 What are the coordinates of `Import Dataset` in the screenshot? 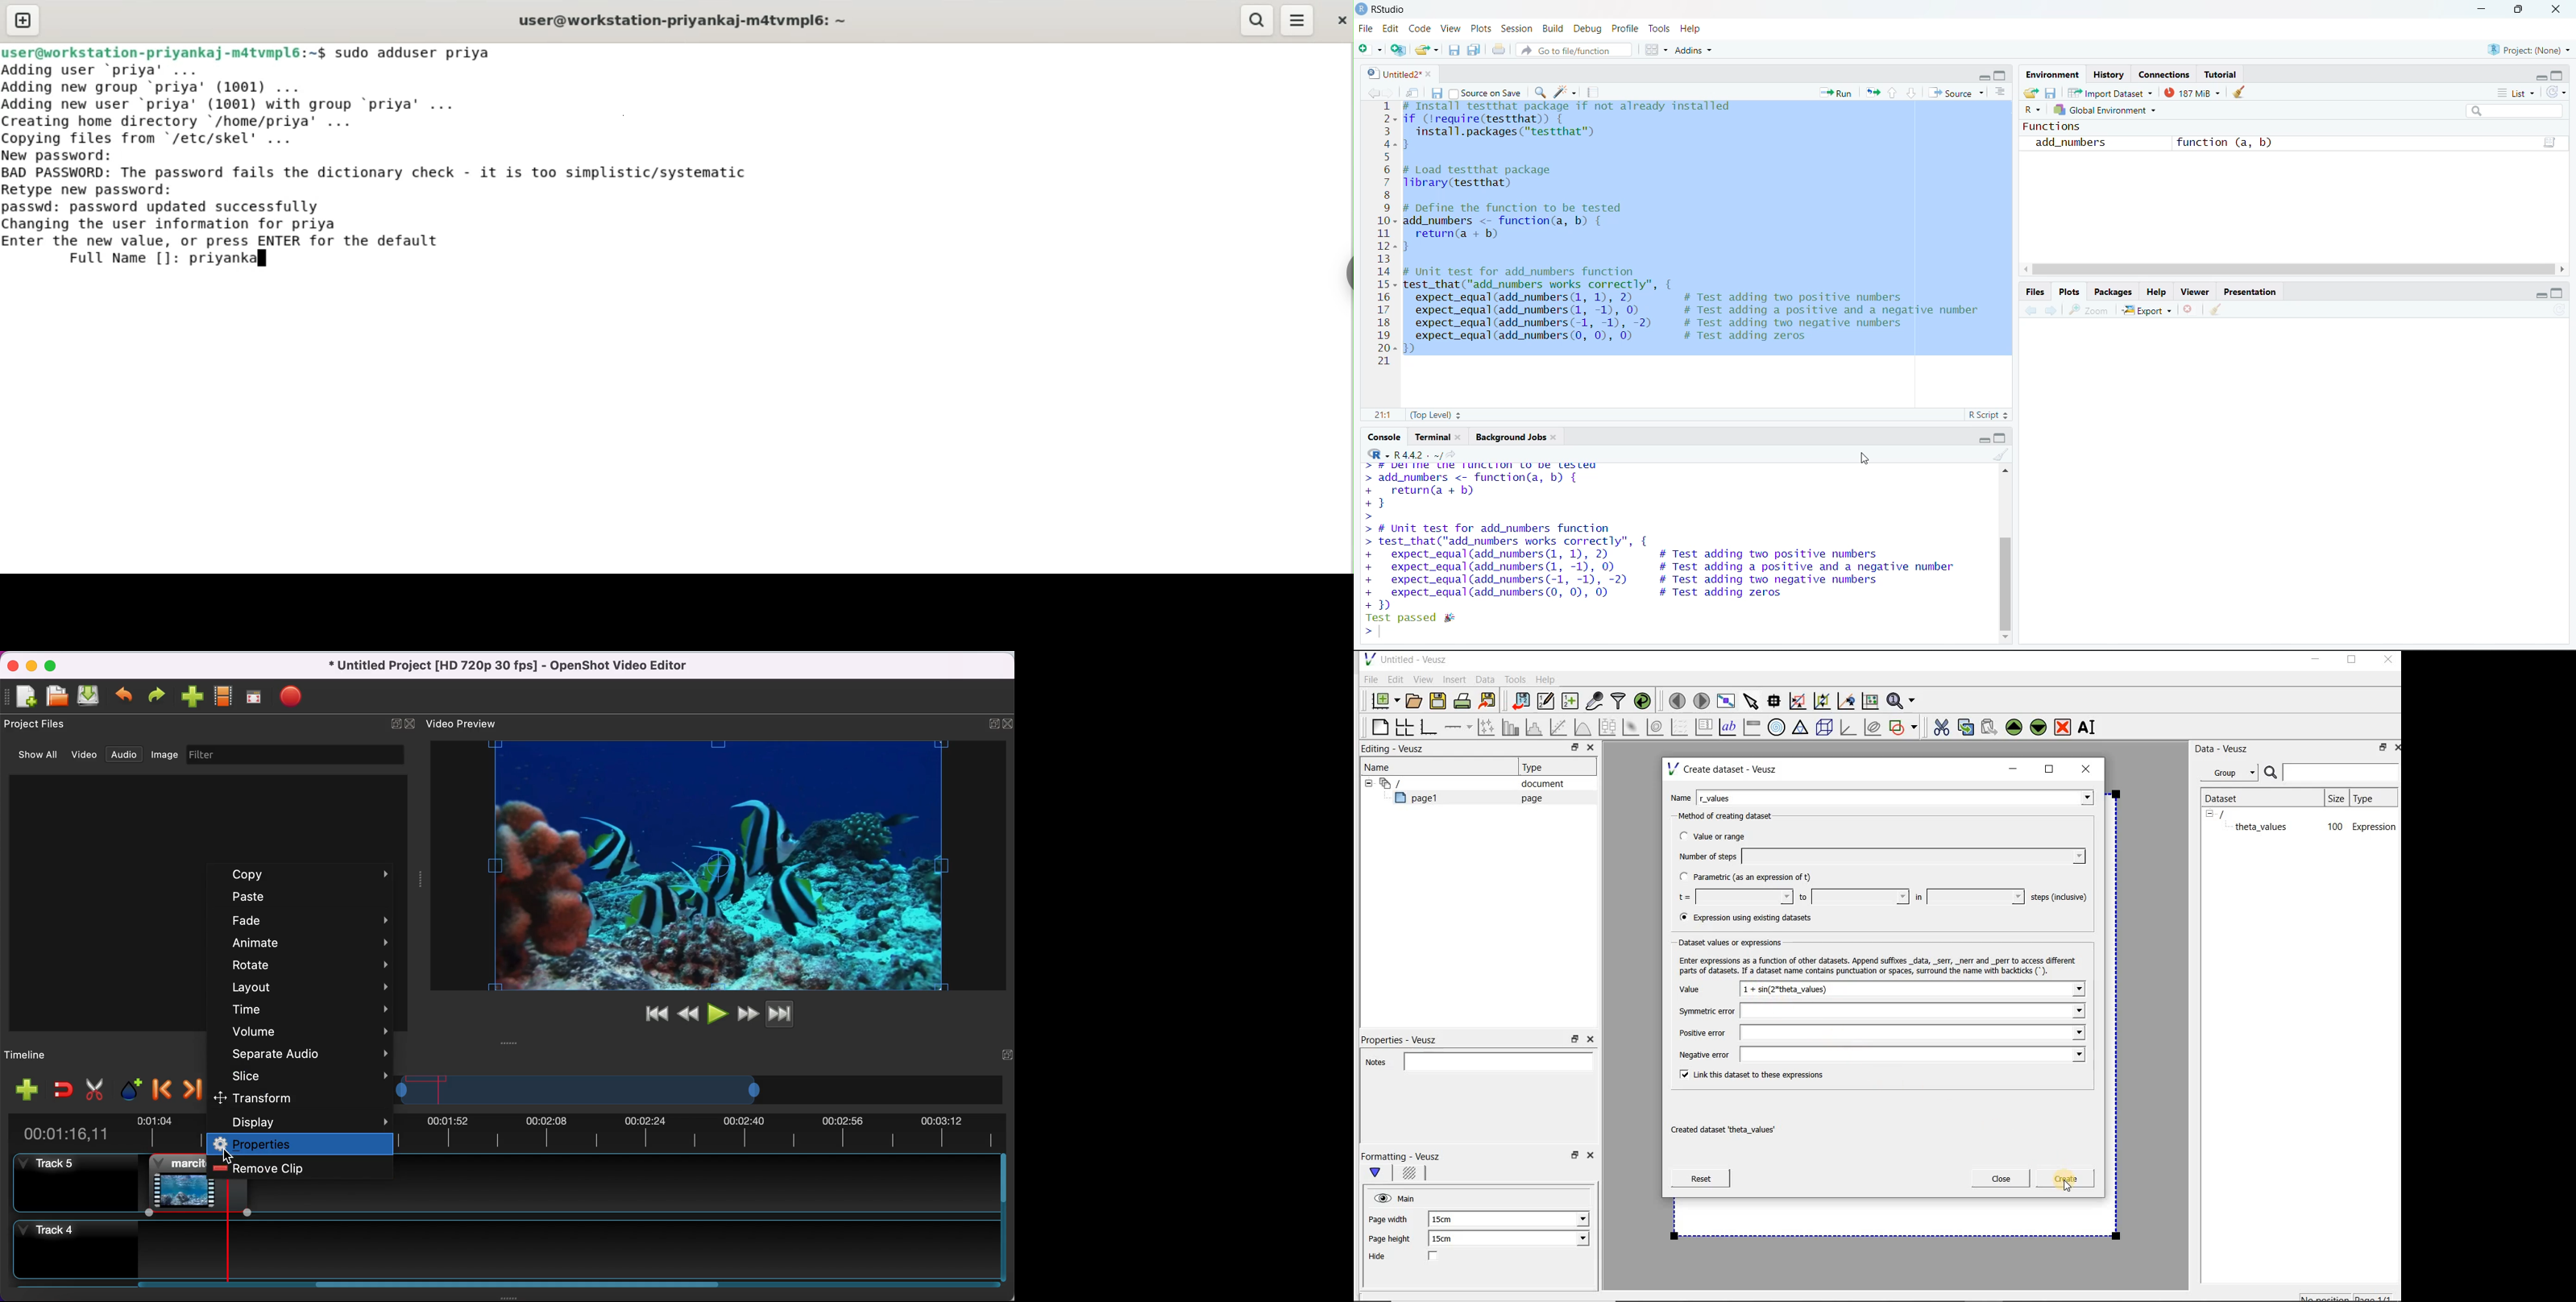 It's located at (2110, 93).